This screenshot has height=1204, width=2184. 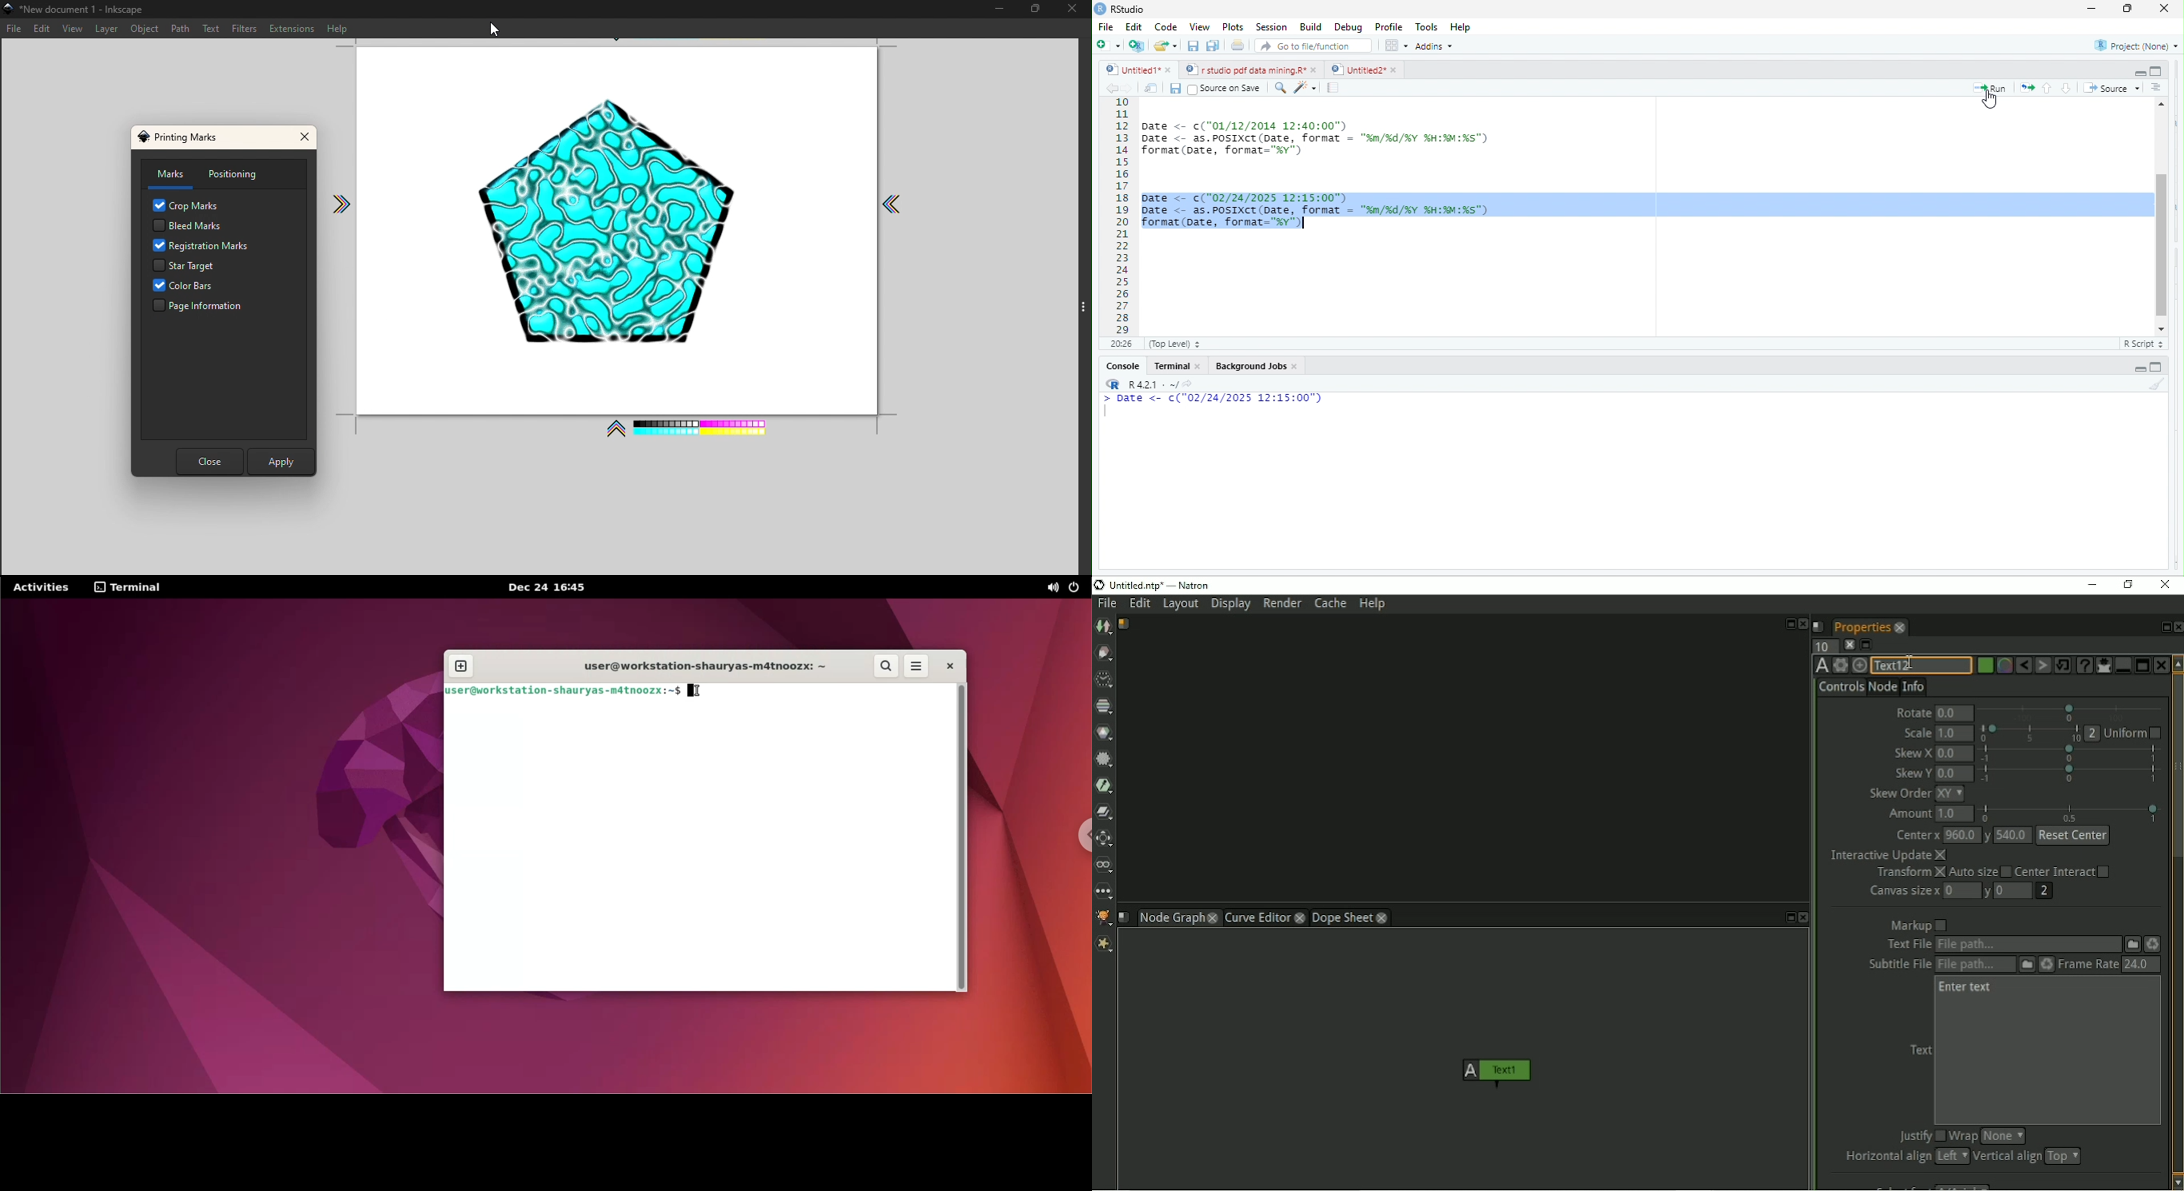 I want to click on close, so click(x=1297, y=369).